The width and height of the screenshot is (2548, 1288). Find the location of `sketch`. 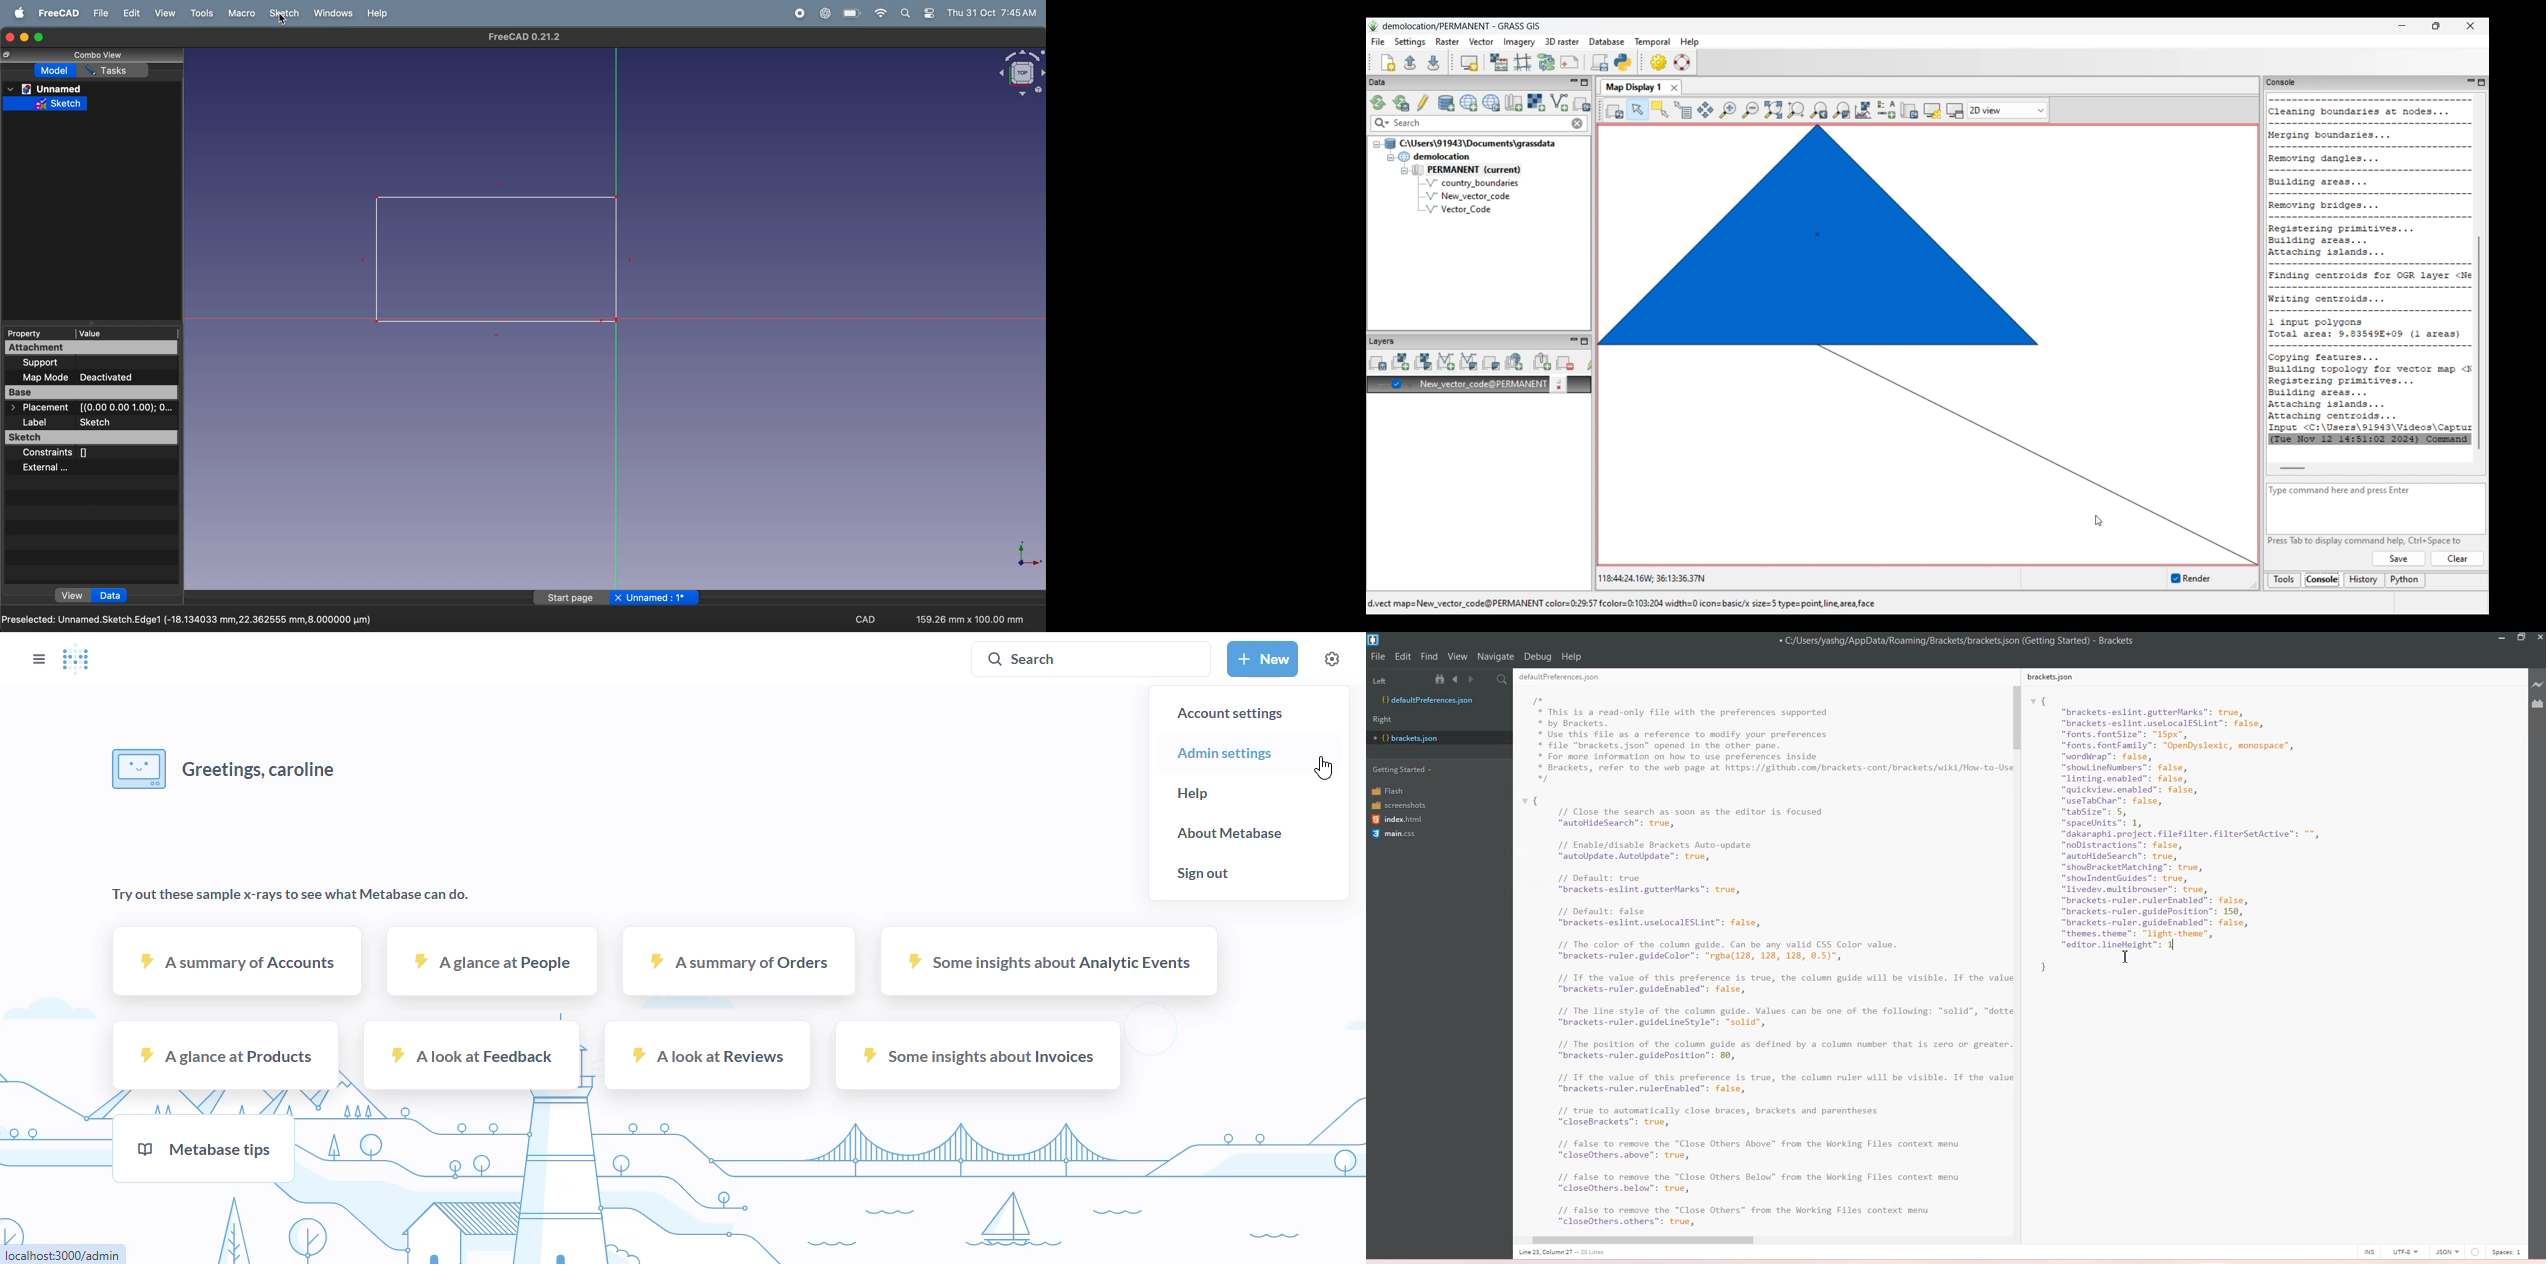

sketch is located at coordinates (91, 437).